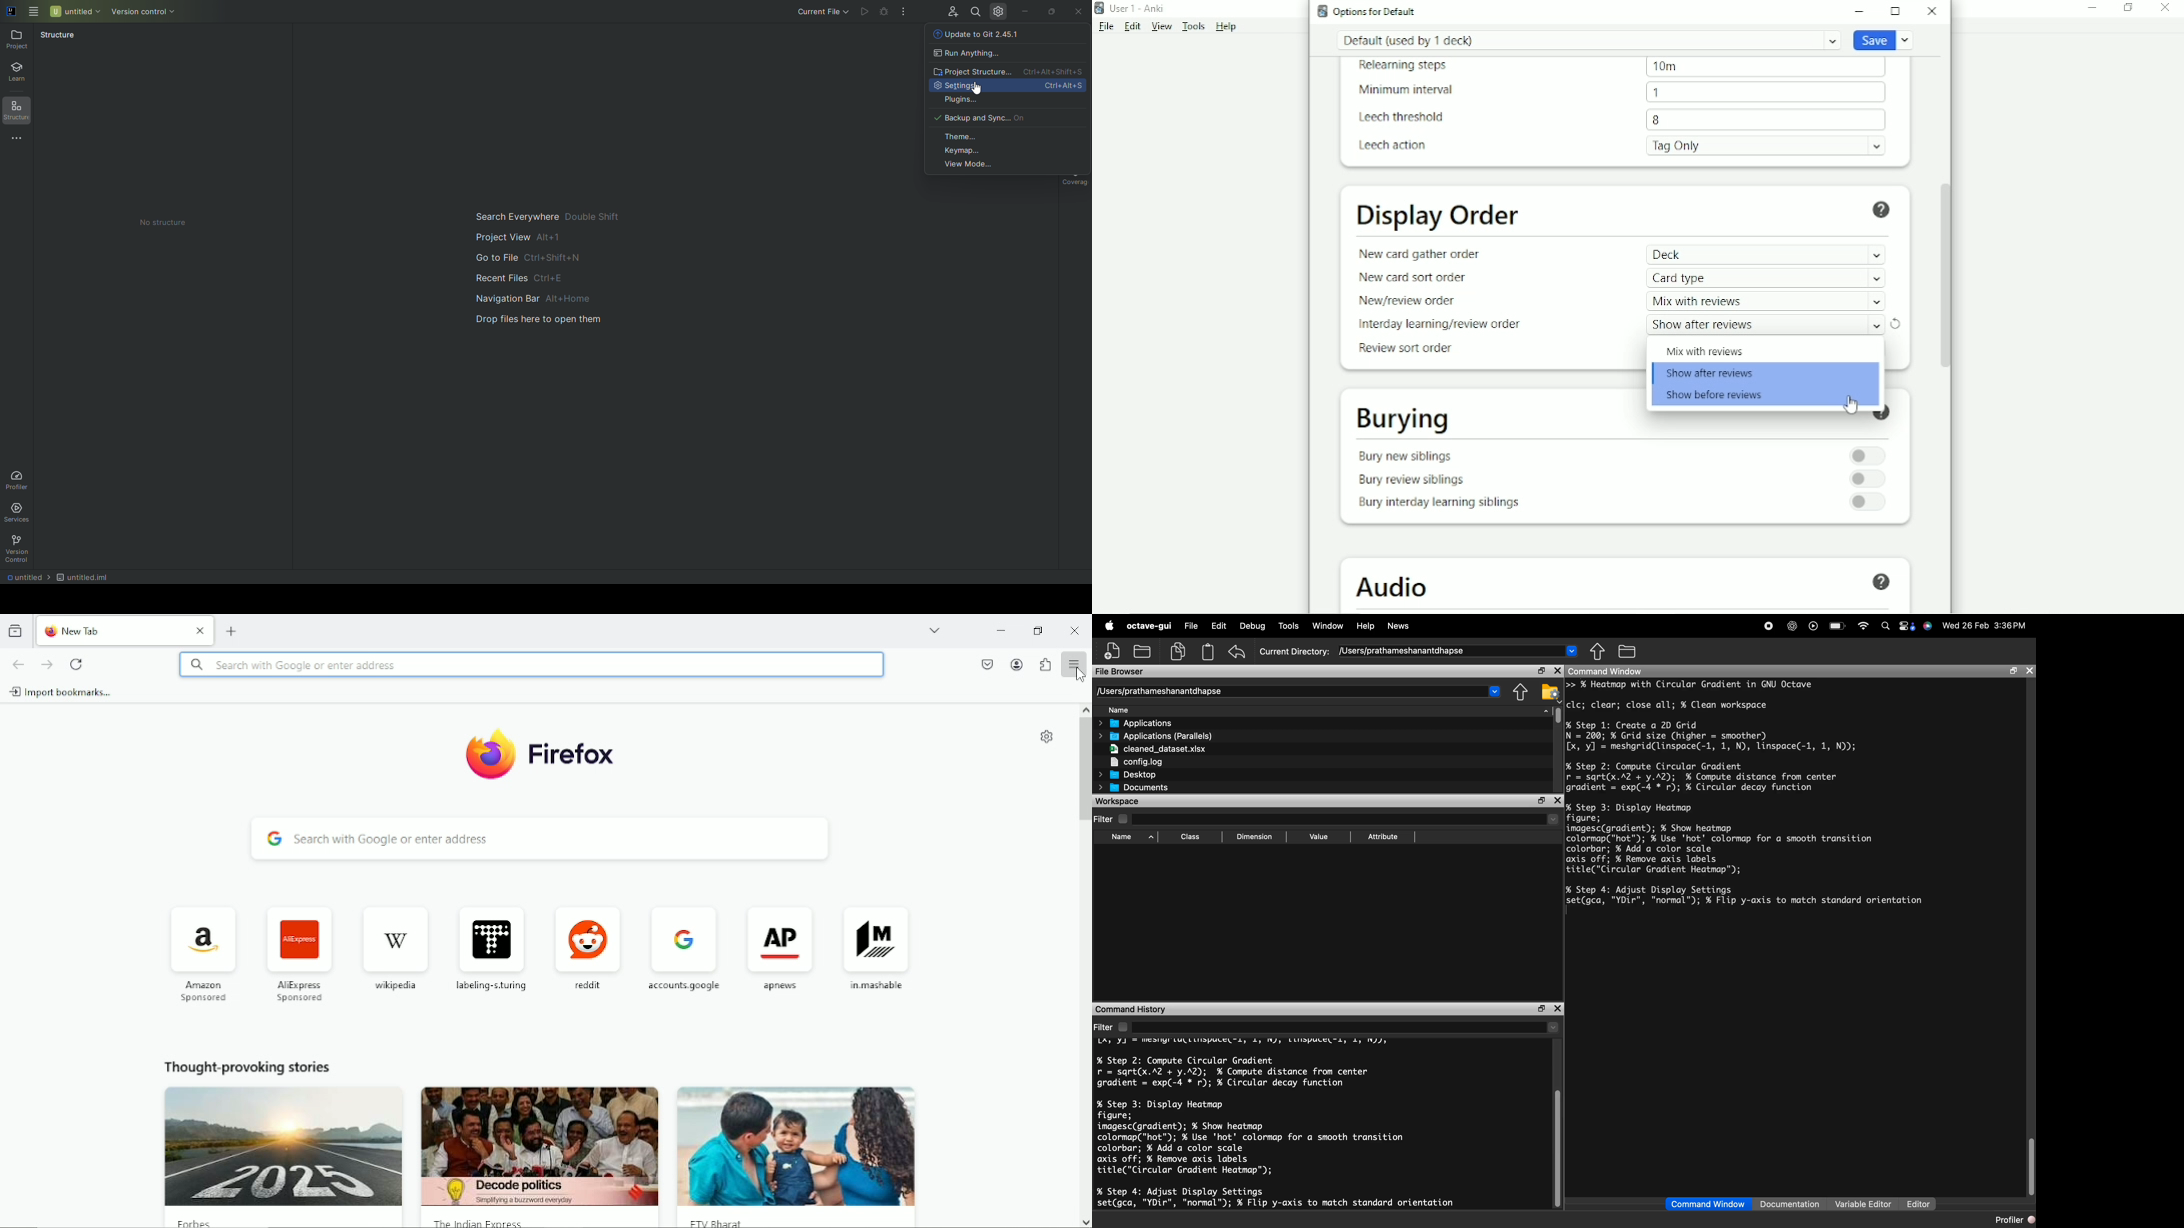  Describe the element at coordinates (258, 1063) in the screenshot. I see `thought provoking stories` at that location.